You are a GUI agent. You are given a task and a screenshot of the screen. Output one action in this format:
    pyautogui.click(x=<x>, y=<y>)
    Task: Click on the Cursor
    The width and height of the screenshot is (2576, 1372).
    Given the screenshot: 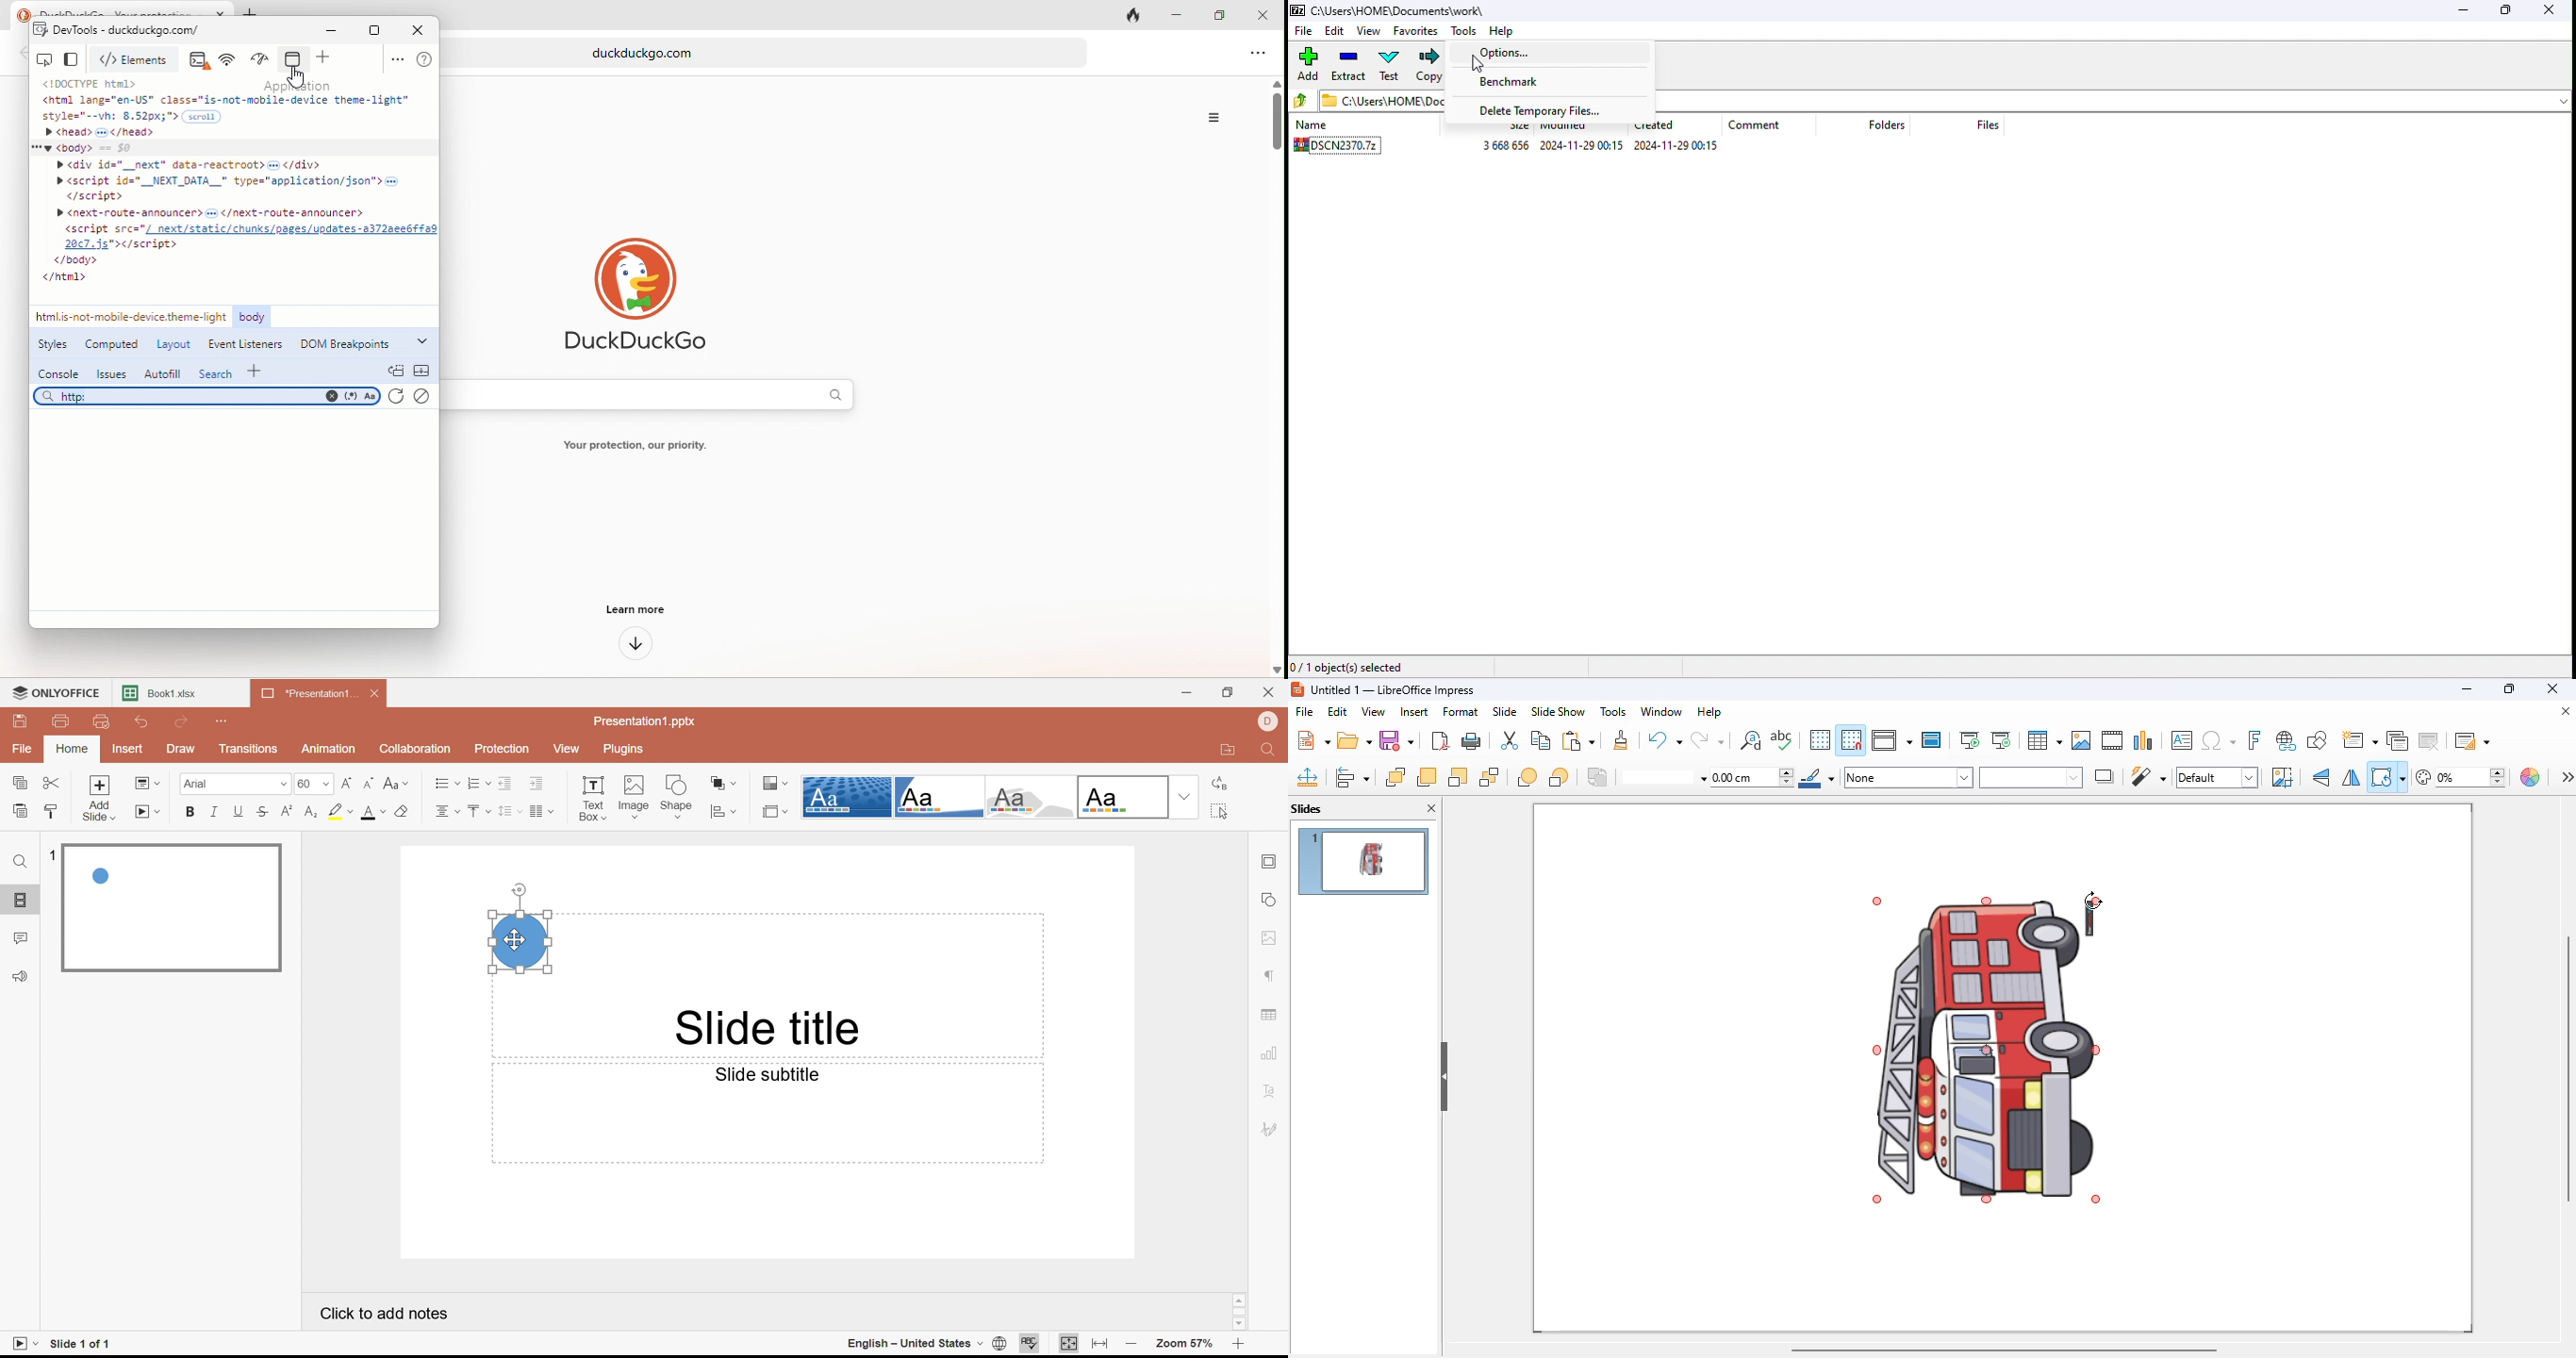 What is the action you would take?
    pyautogui.click(x=515, y=940)
    